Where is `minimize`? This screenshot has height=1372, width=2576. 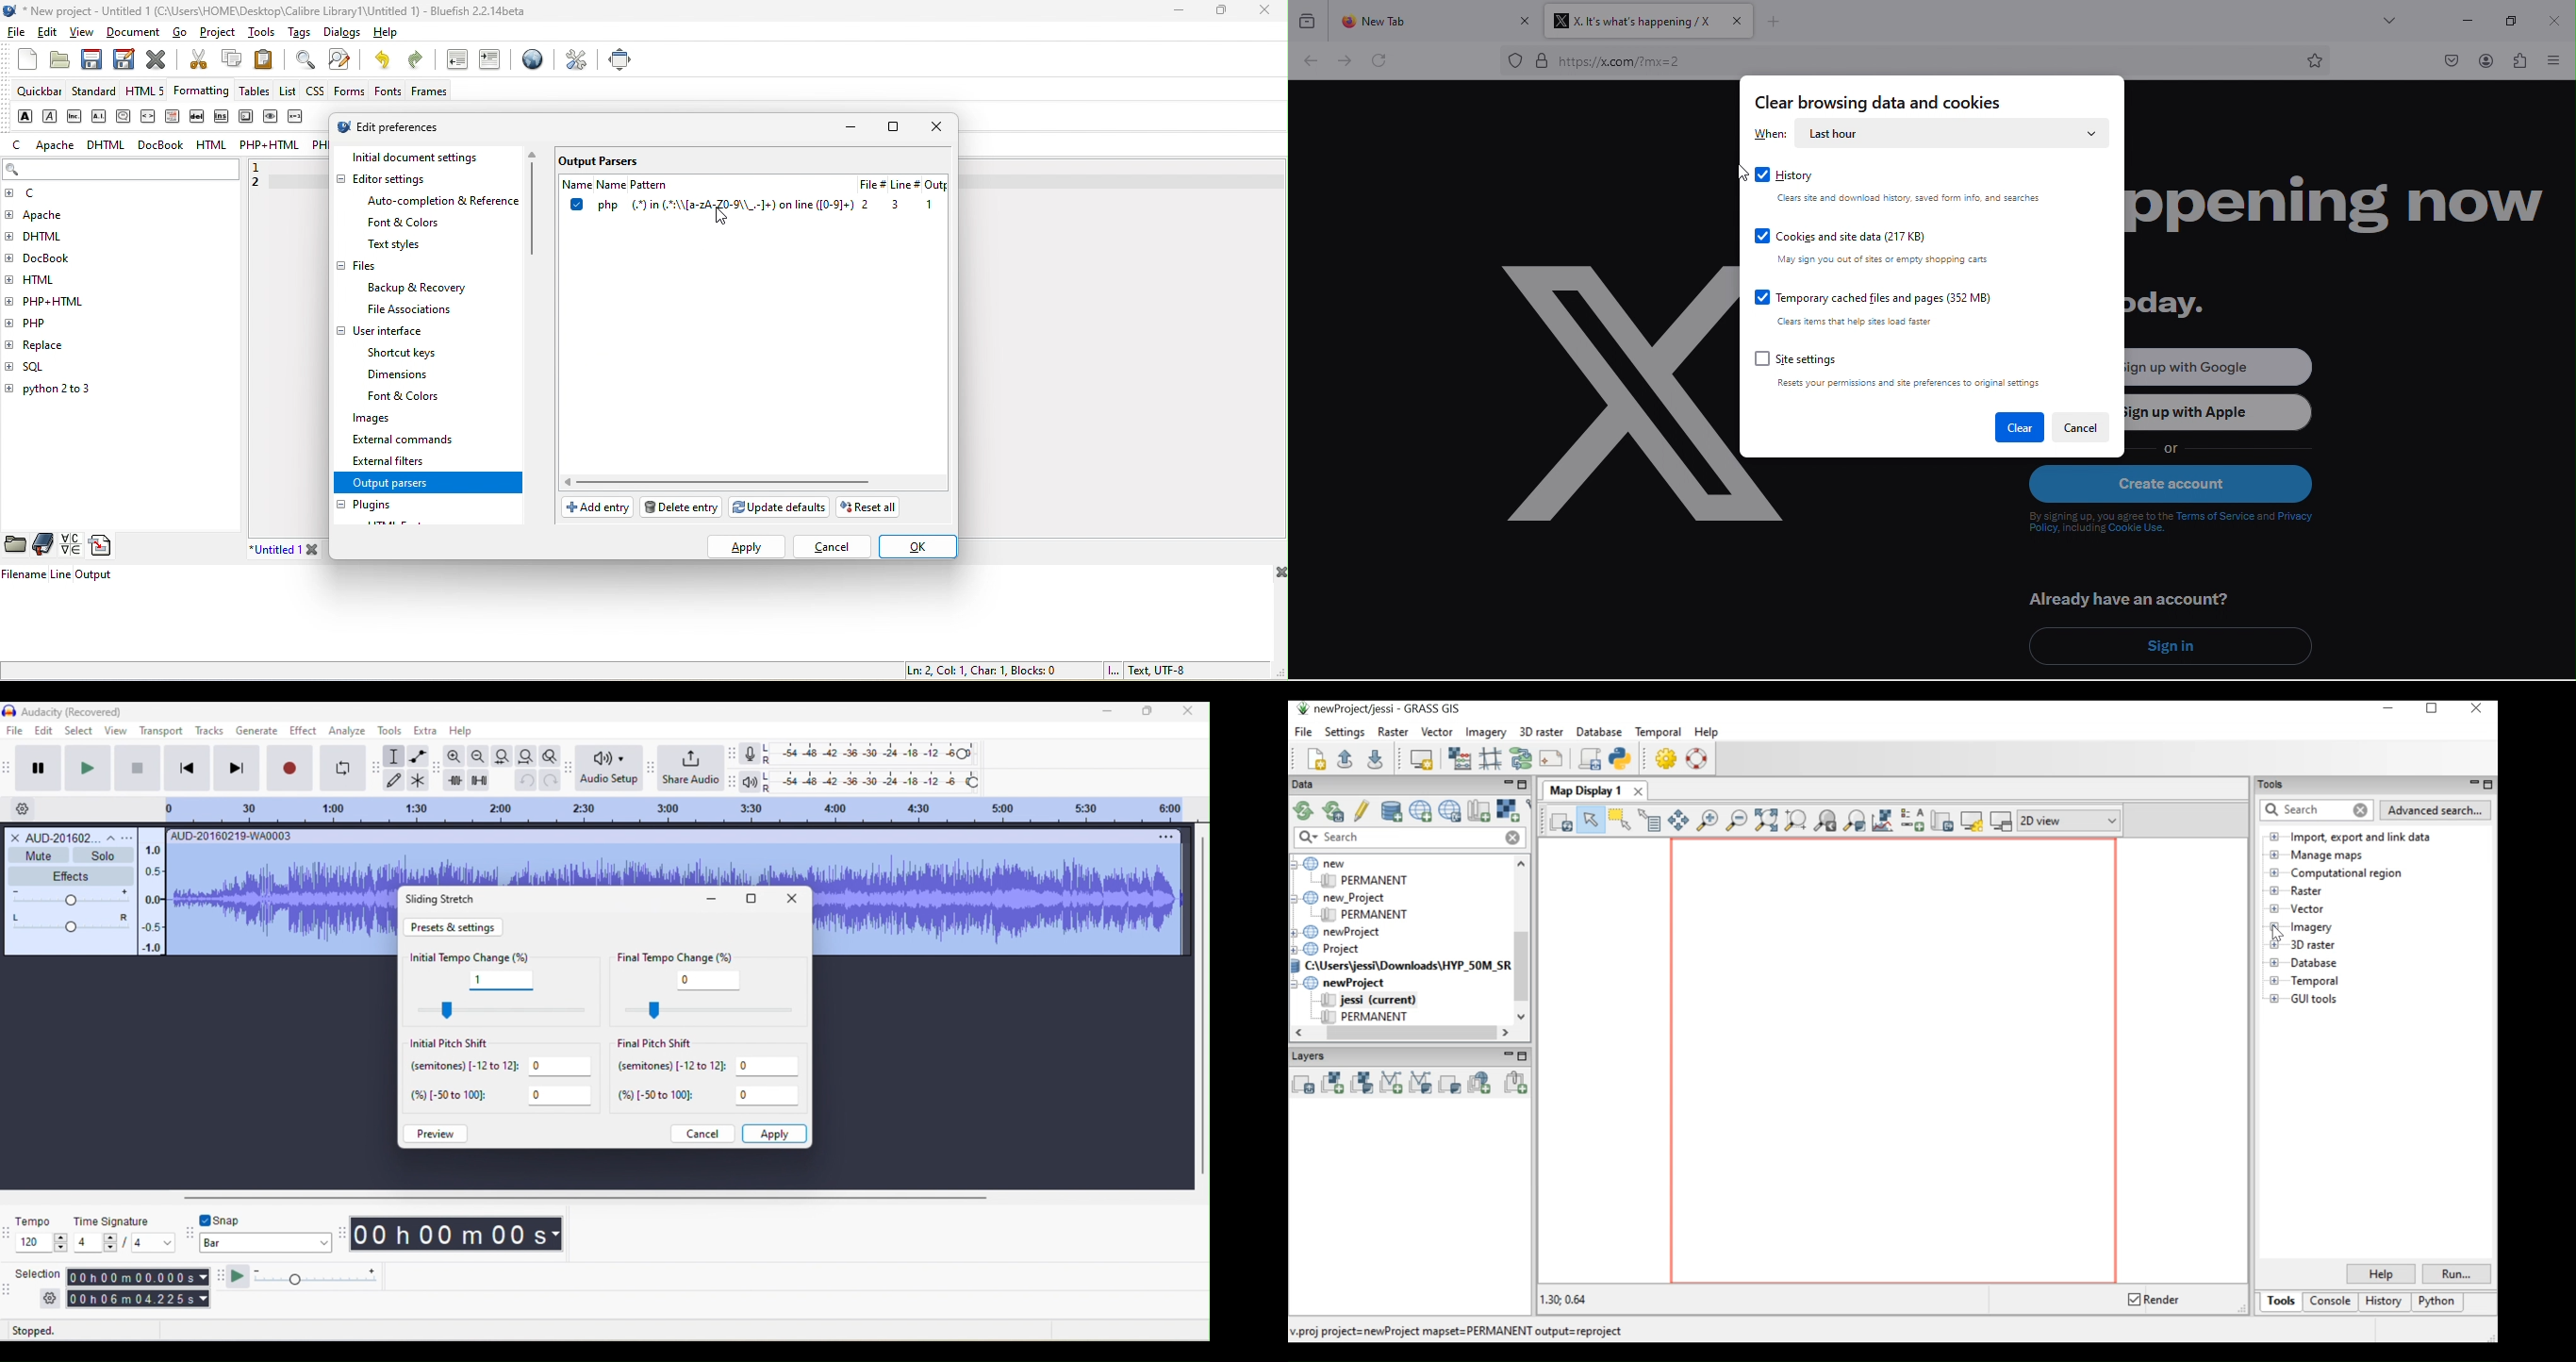 minimize is located at coordinates (852, 128).